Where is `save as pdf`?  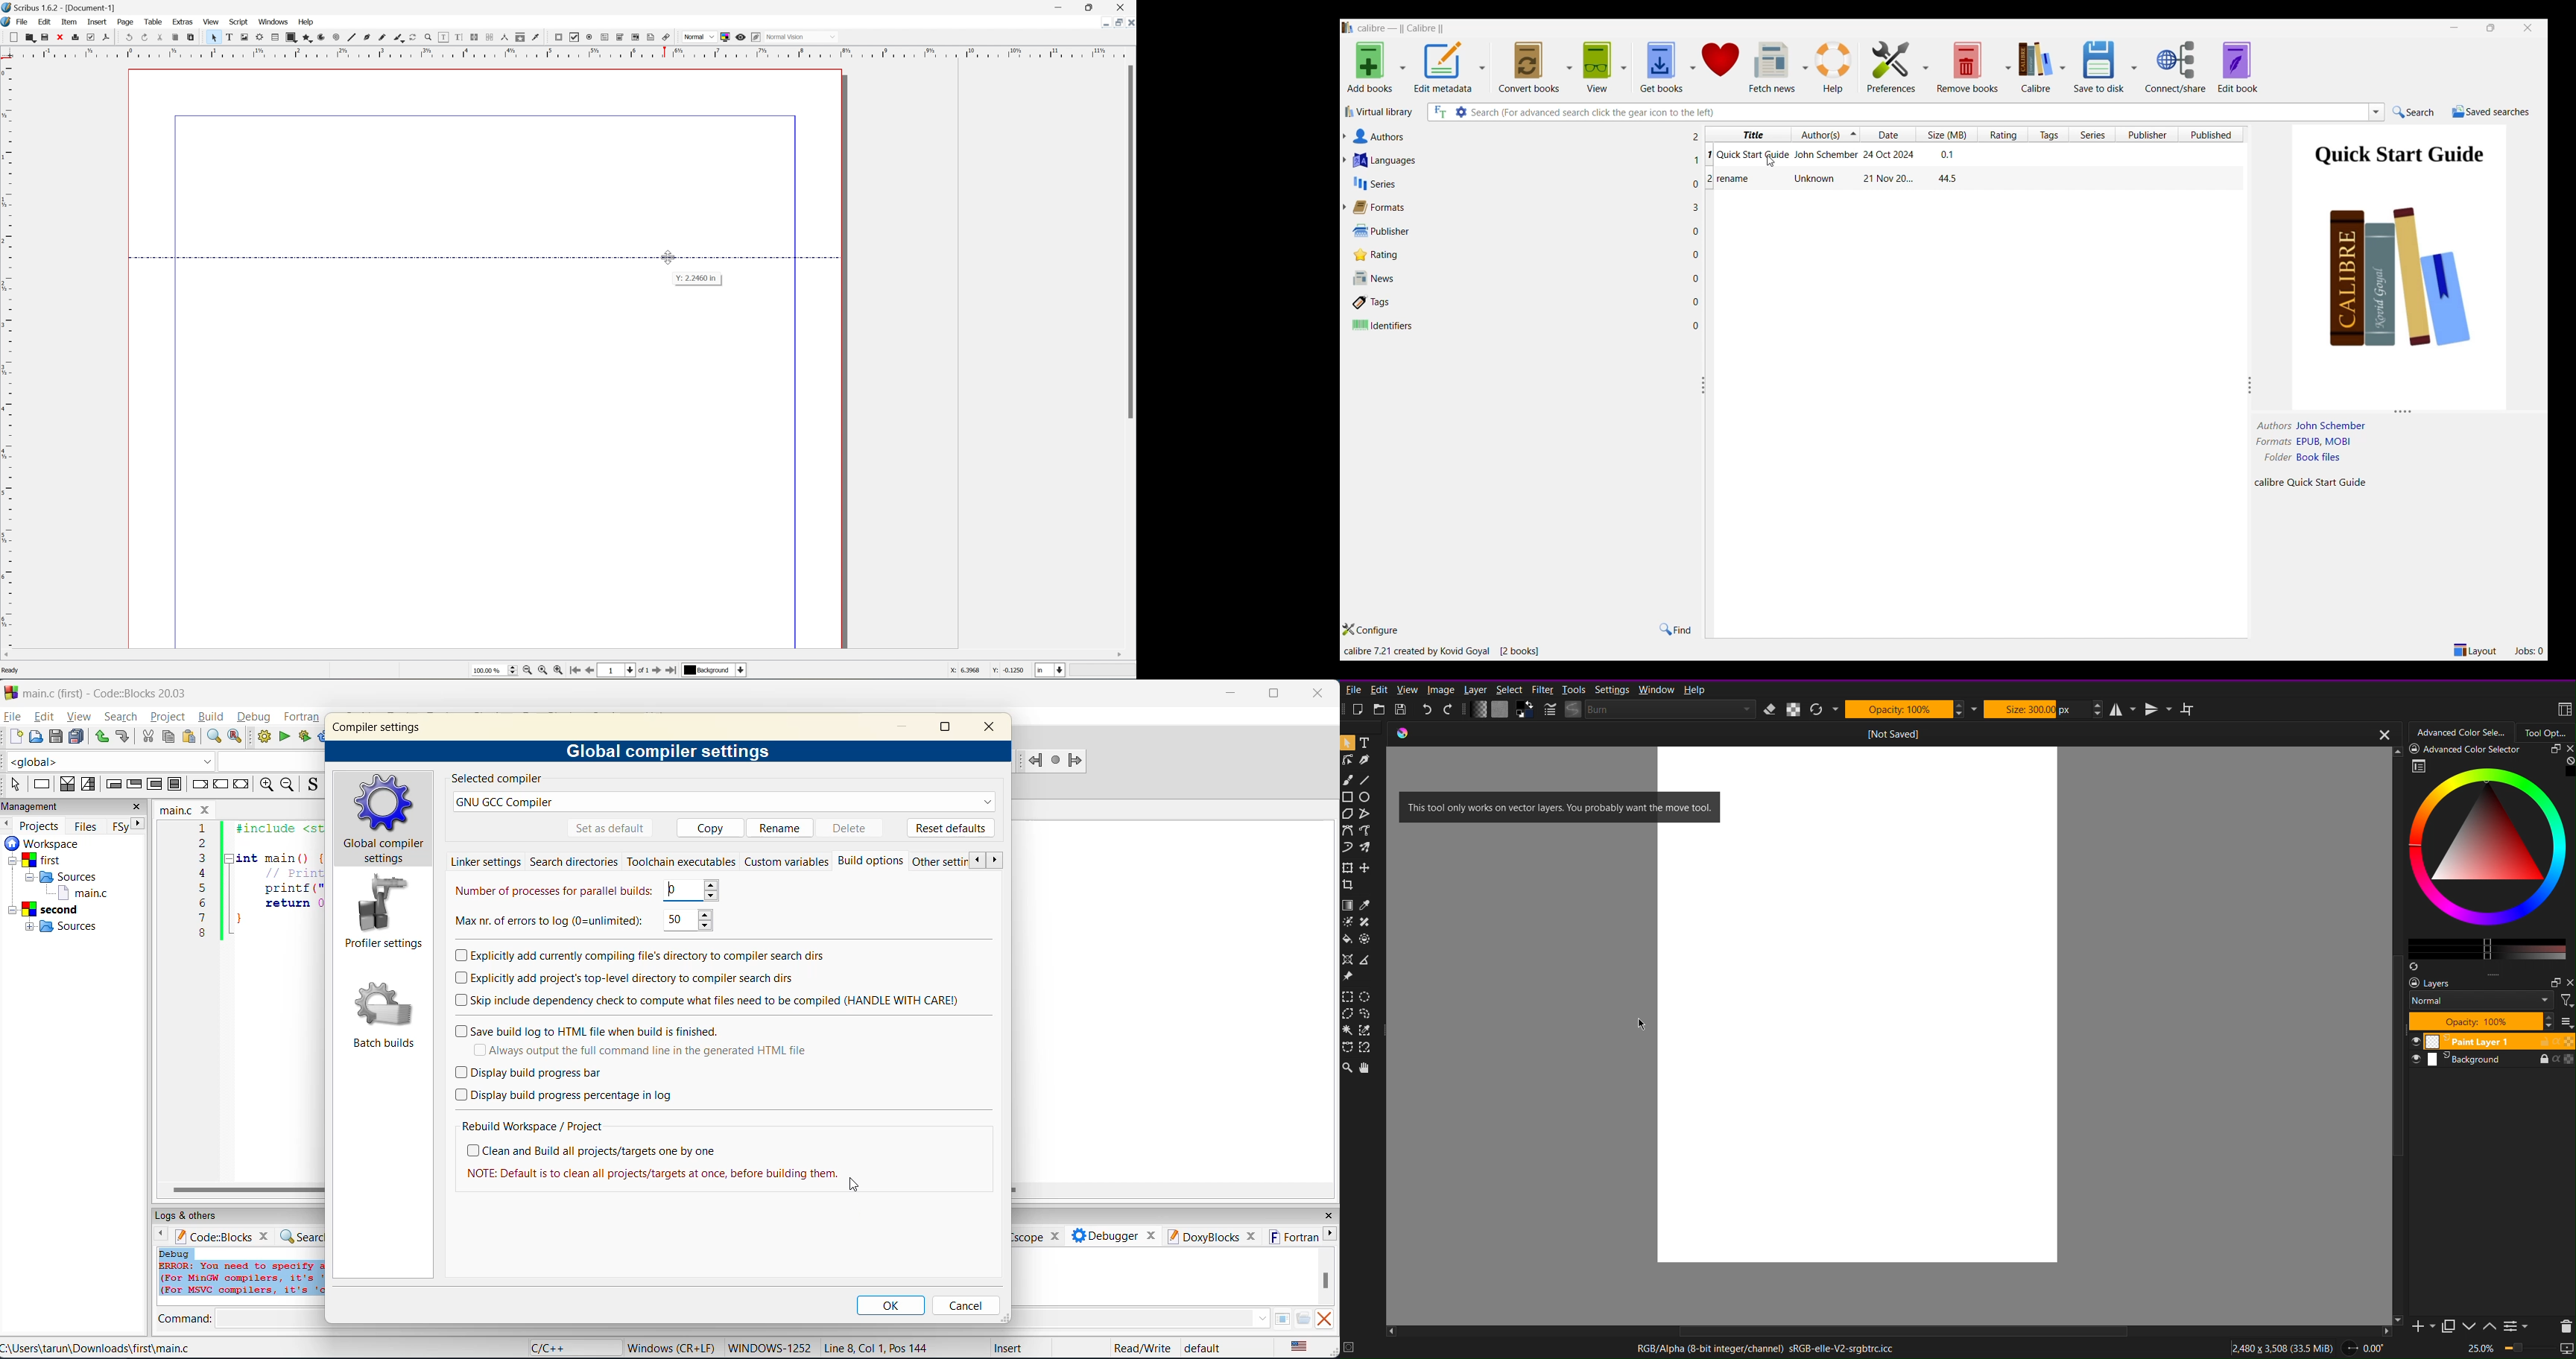 save as pdf is located at coordinates (107, 38).